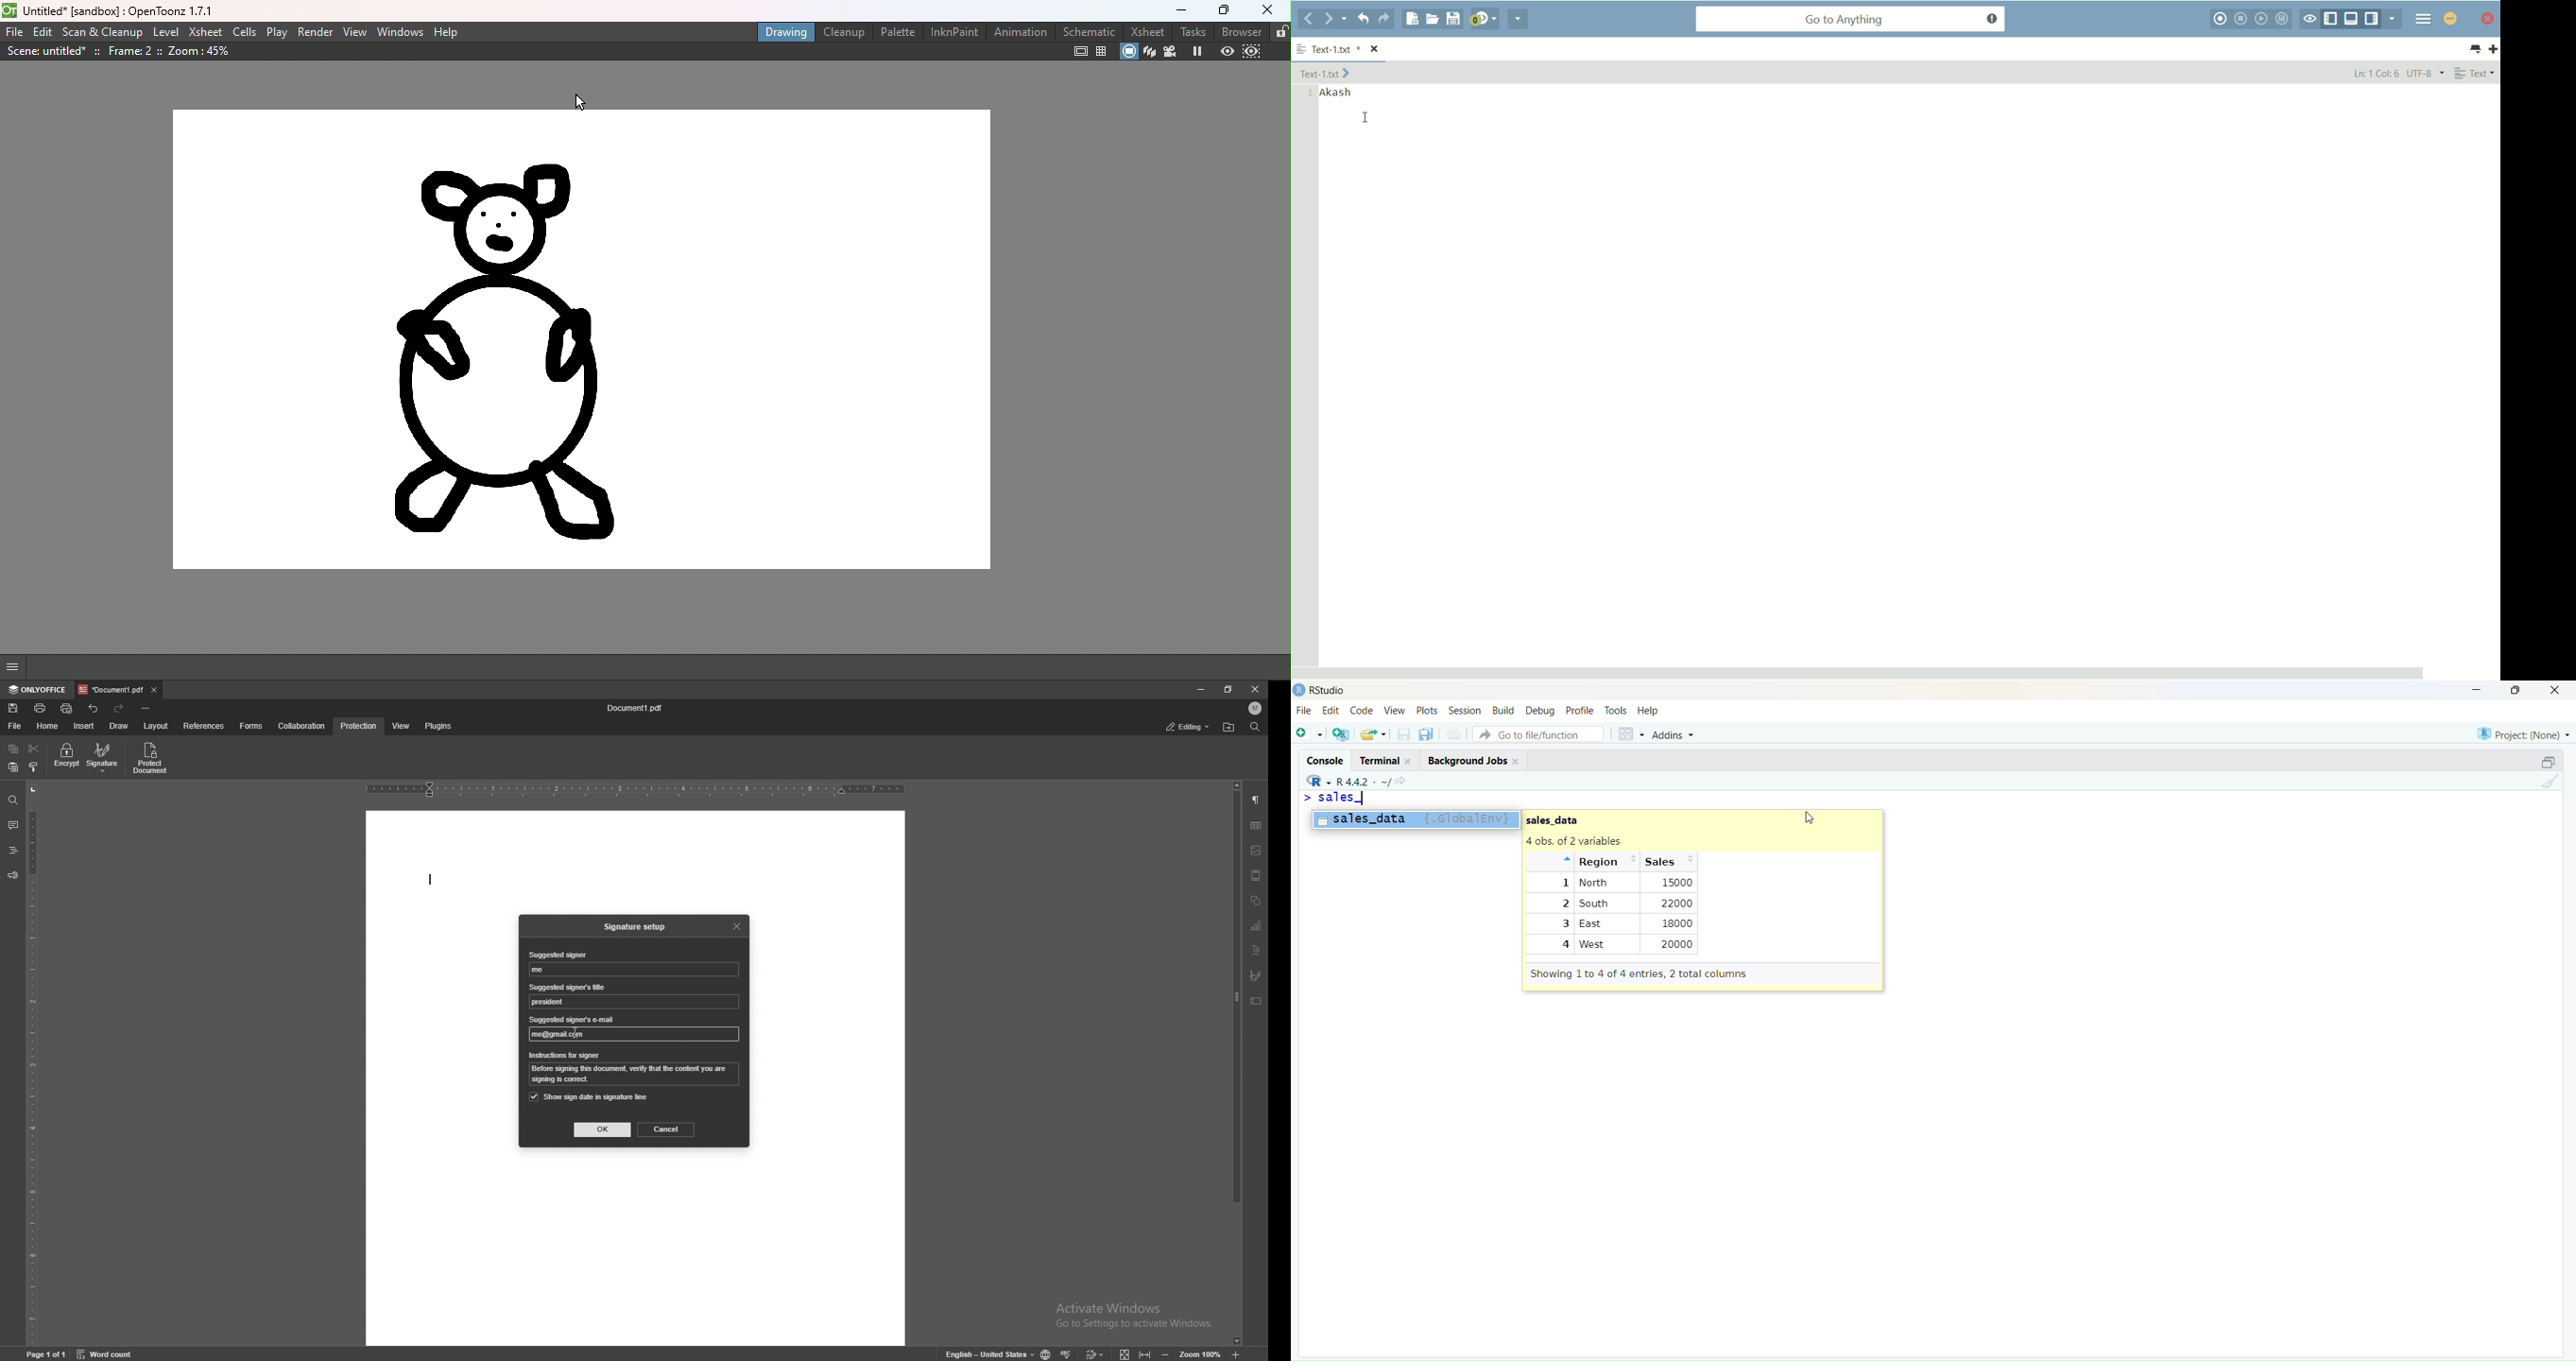 The image size is (2576, 1372). I want to click on close, so click(1267, 10).